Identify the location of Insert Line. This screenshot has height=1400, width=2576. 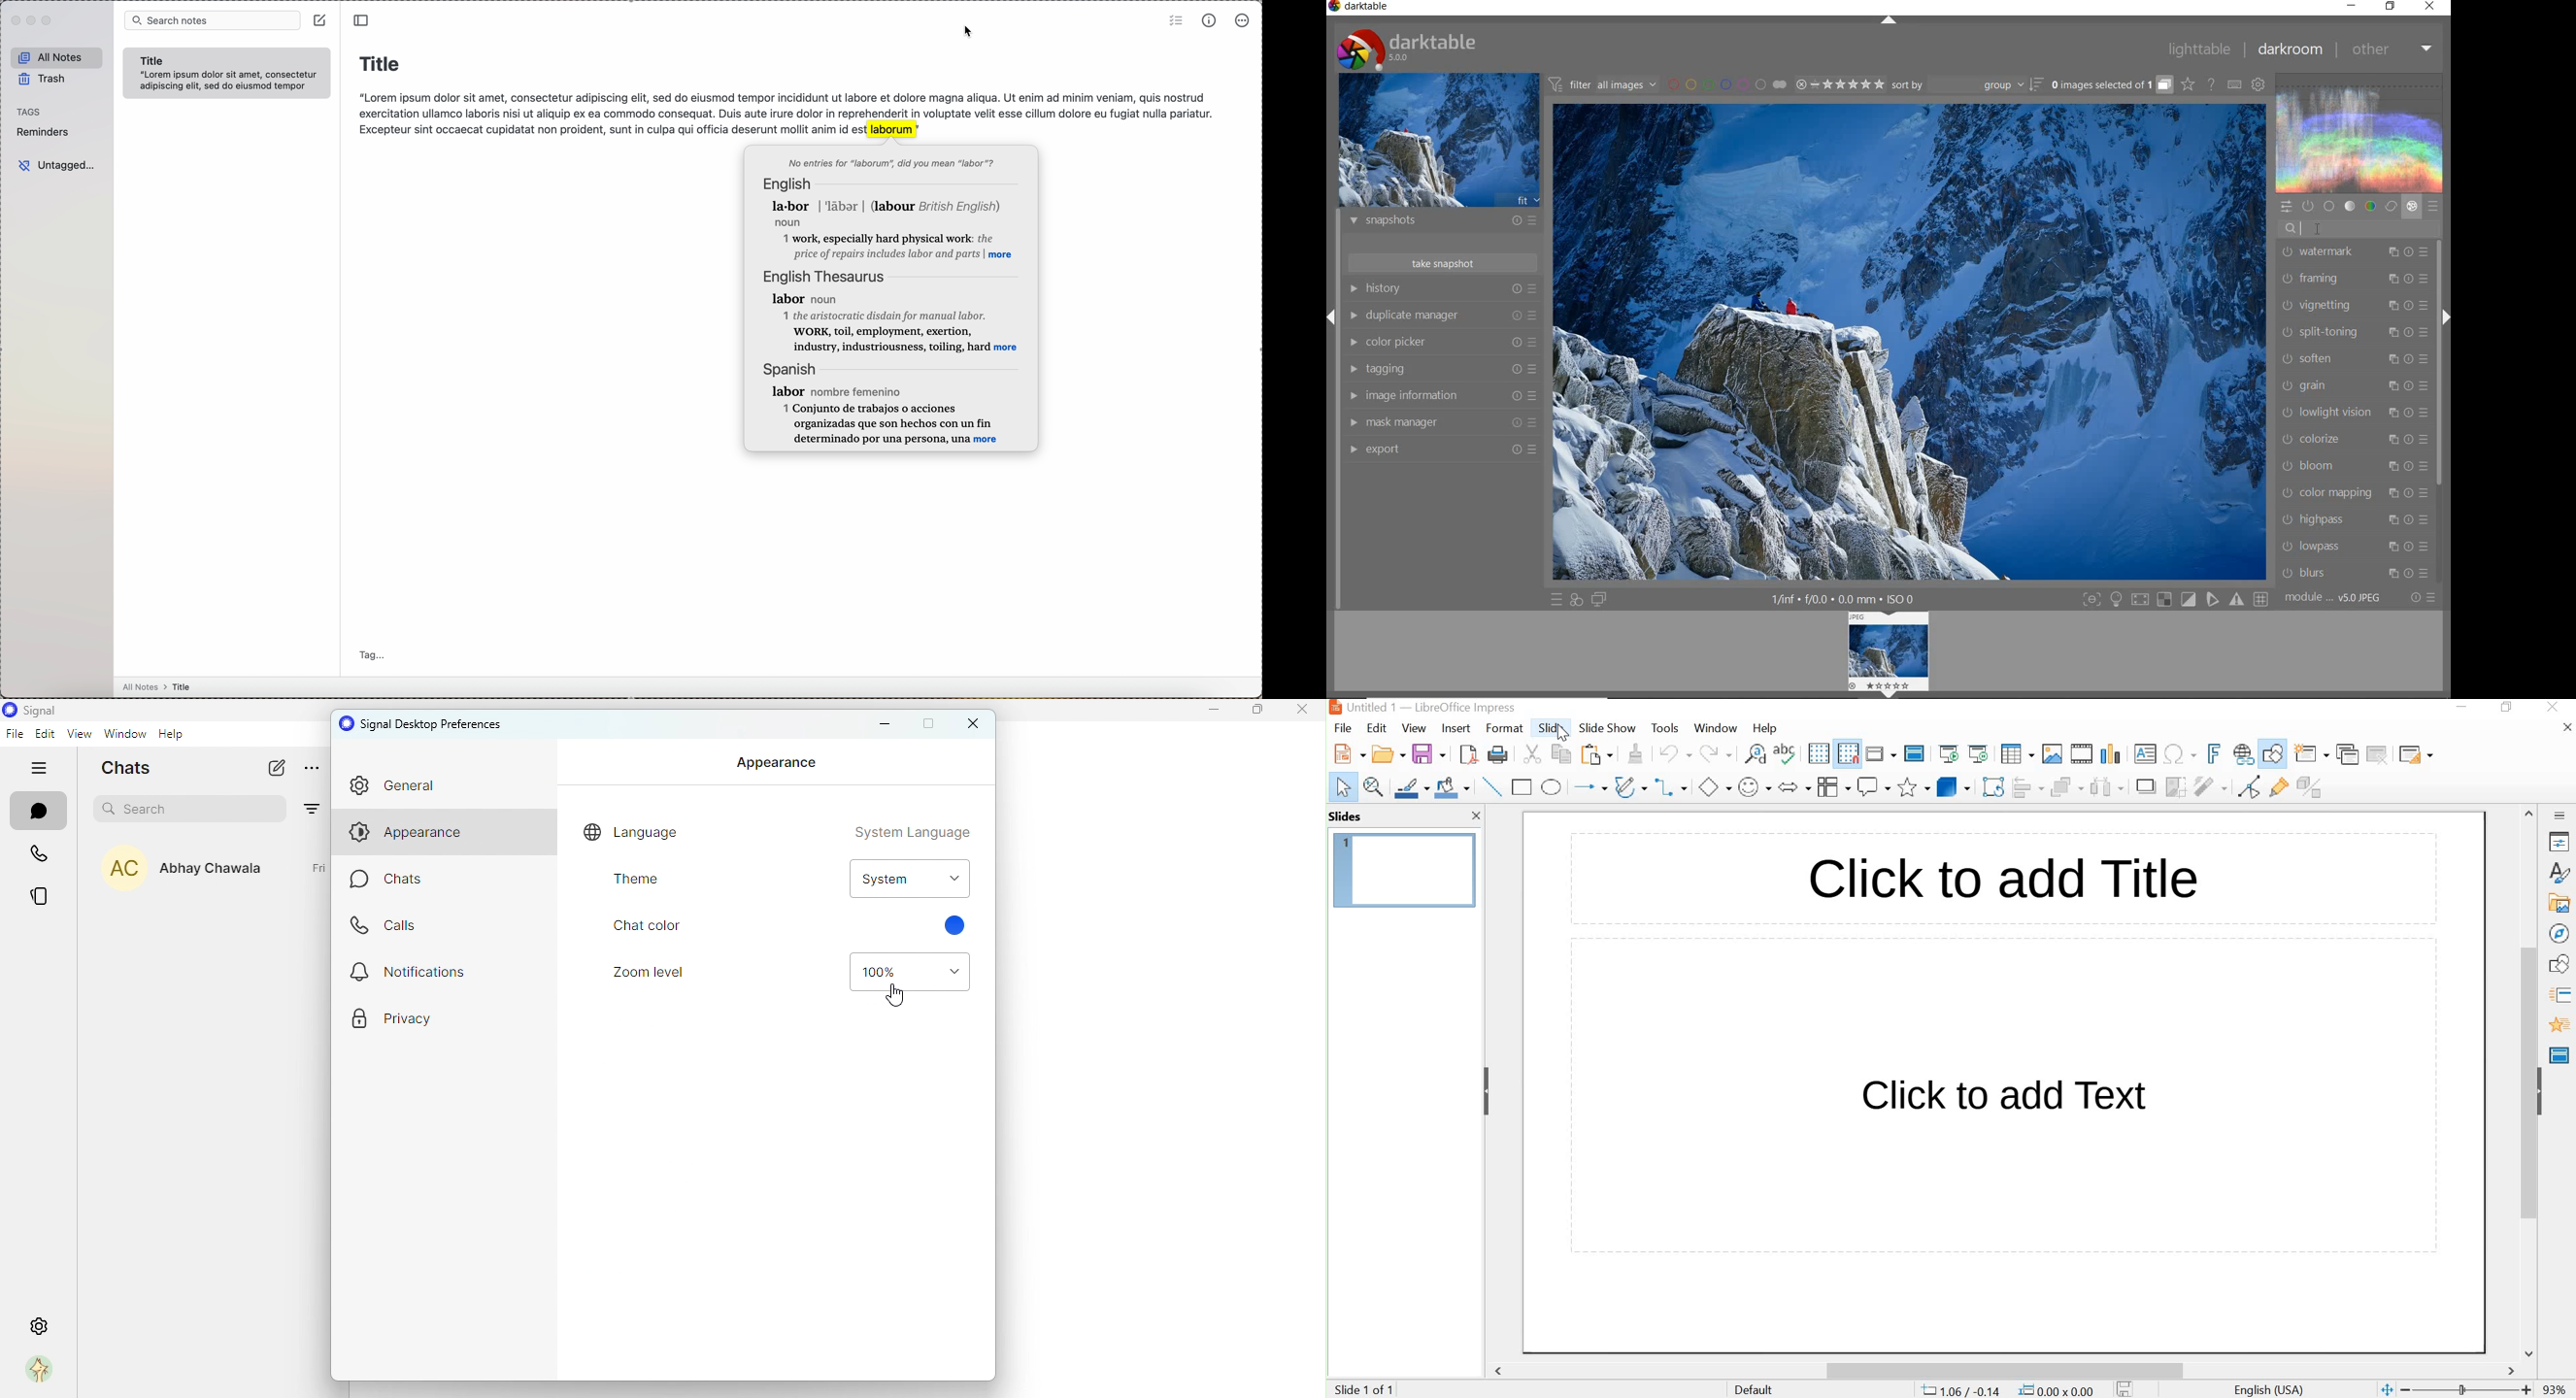
(1491, 786).